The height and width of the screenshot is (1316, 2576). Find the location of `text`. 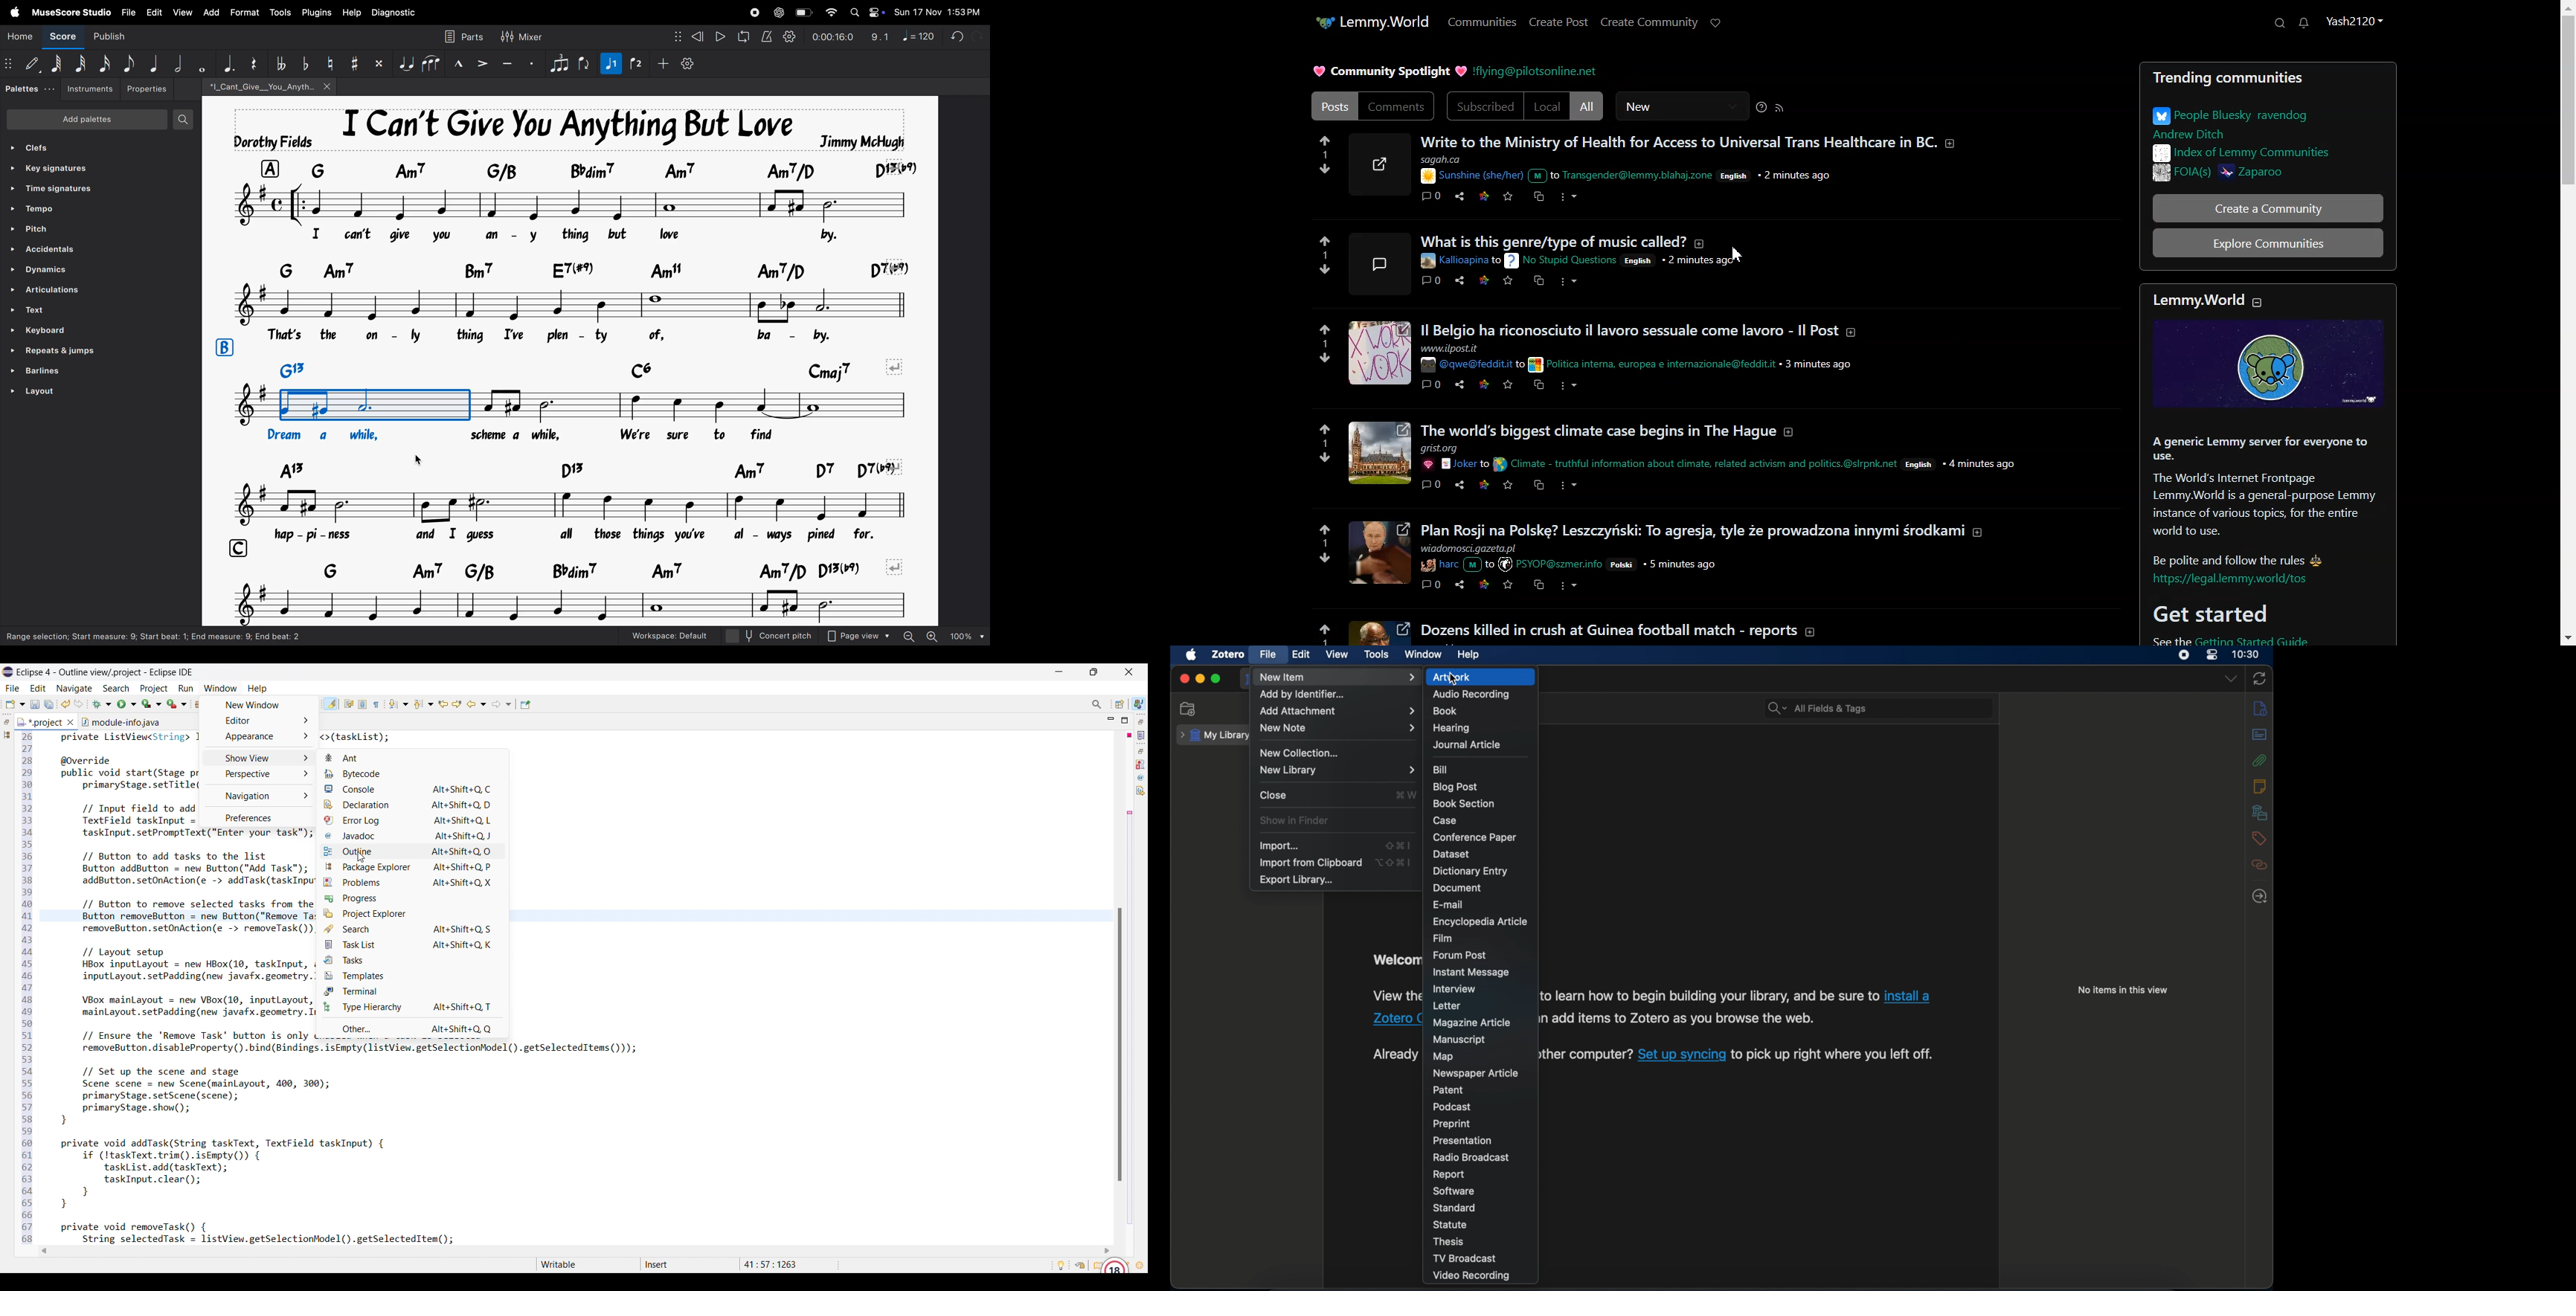

text is located at coordinates (1476, 448).